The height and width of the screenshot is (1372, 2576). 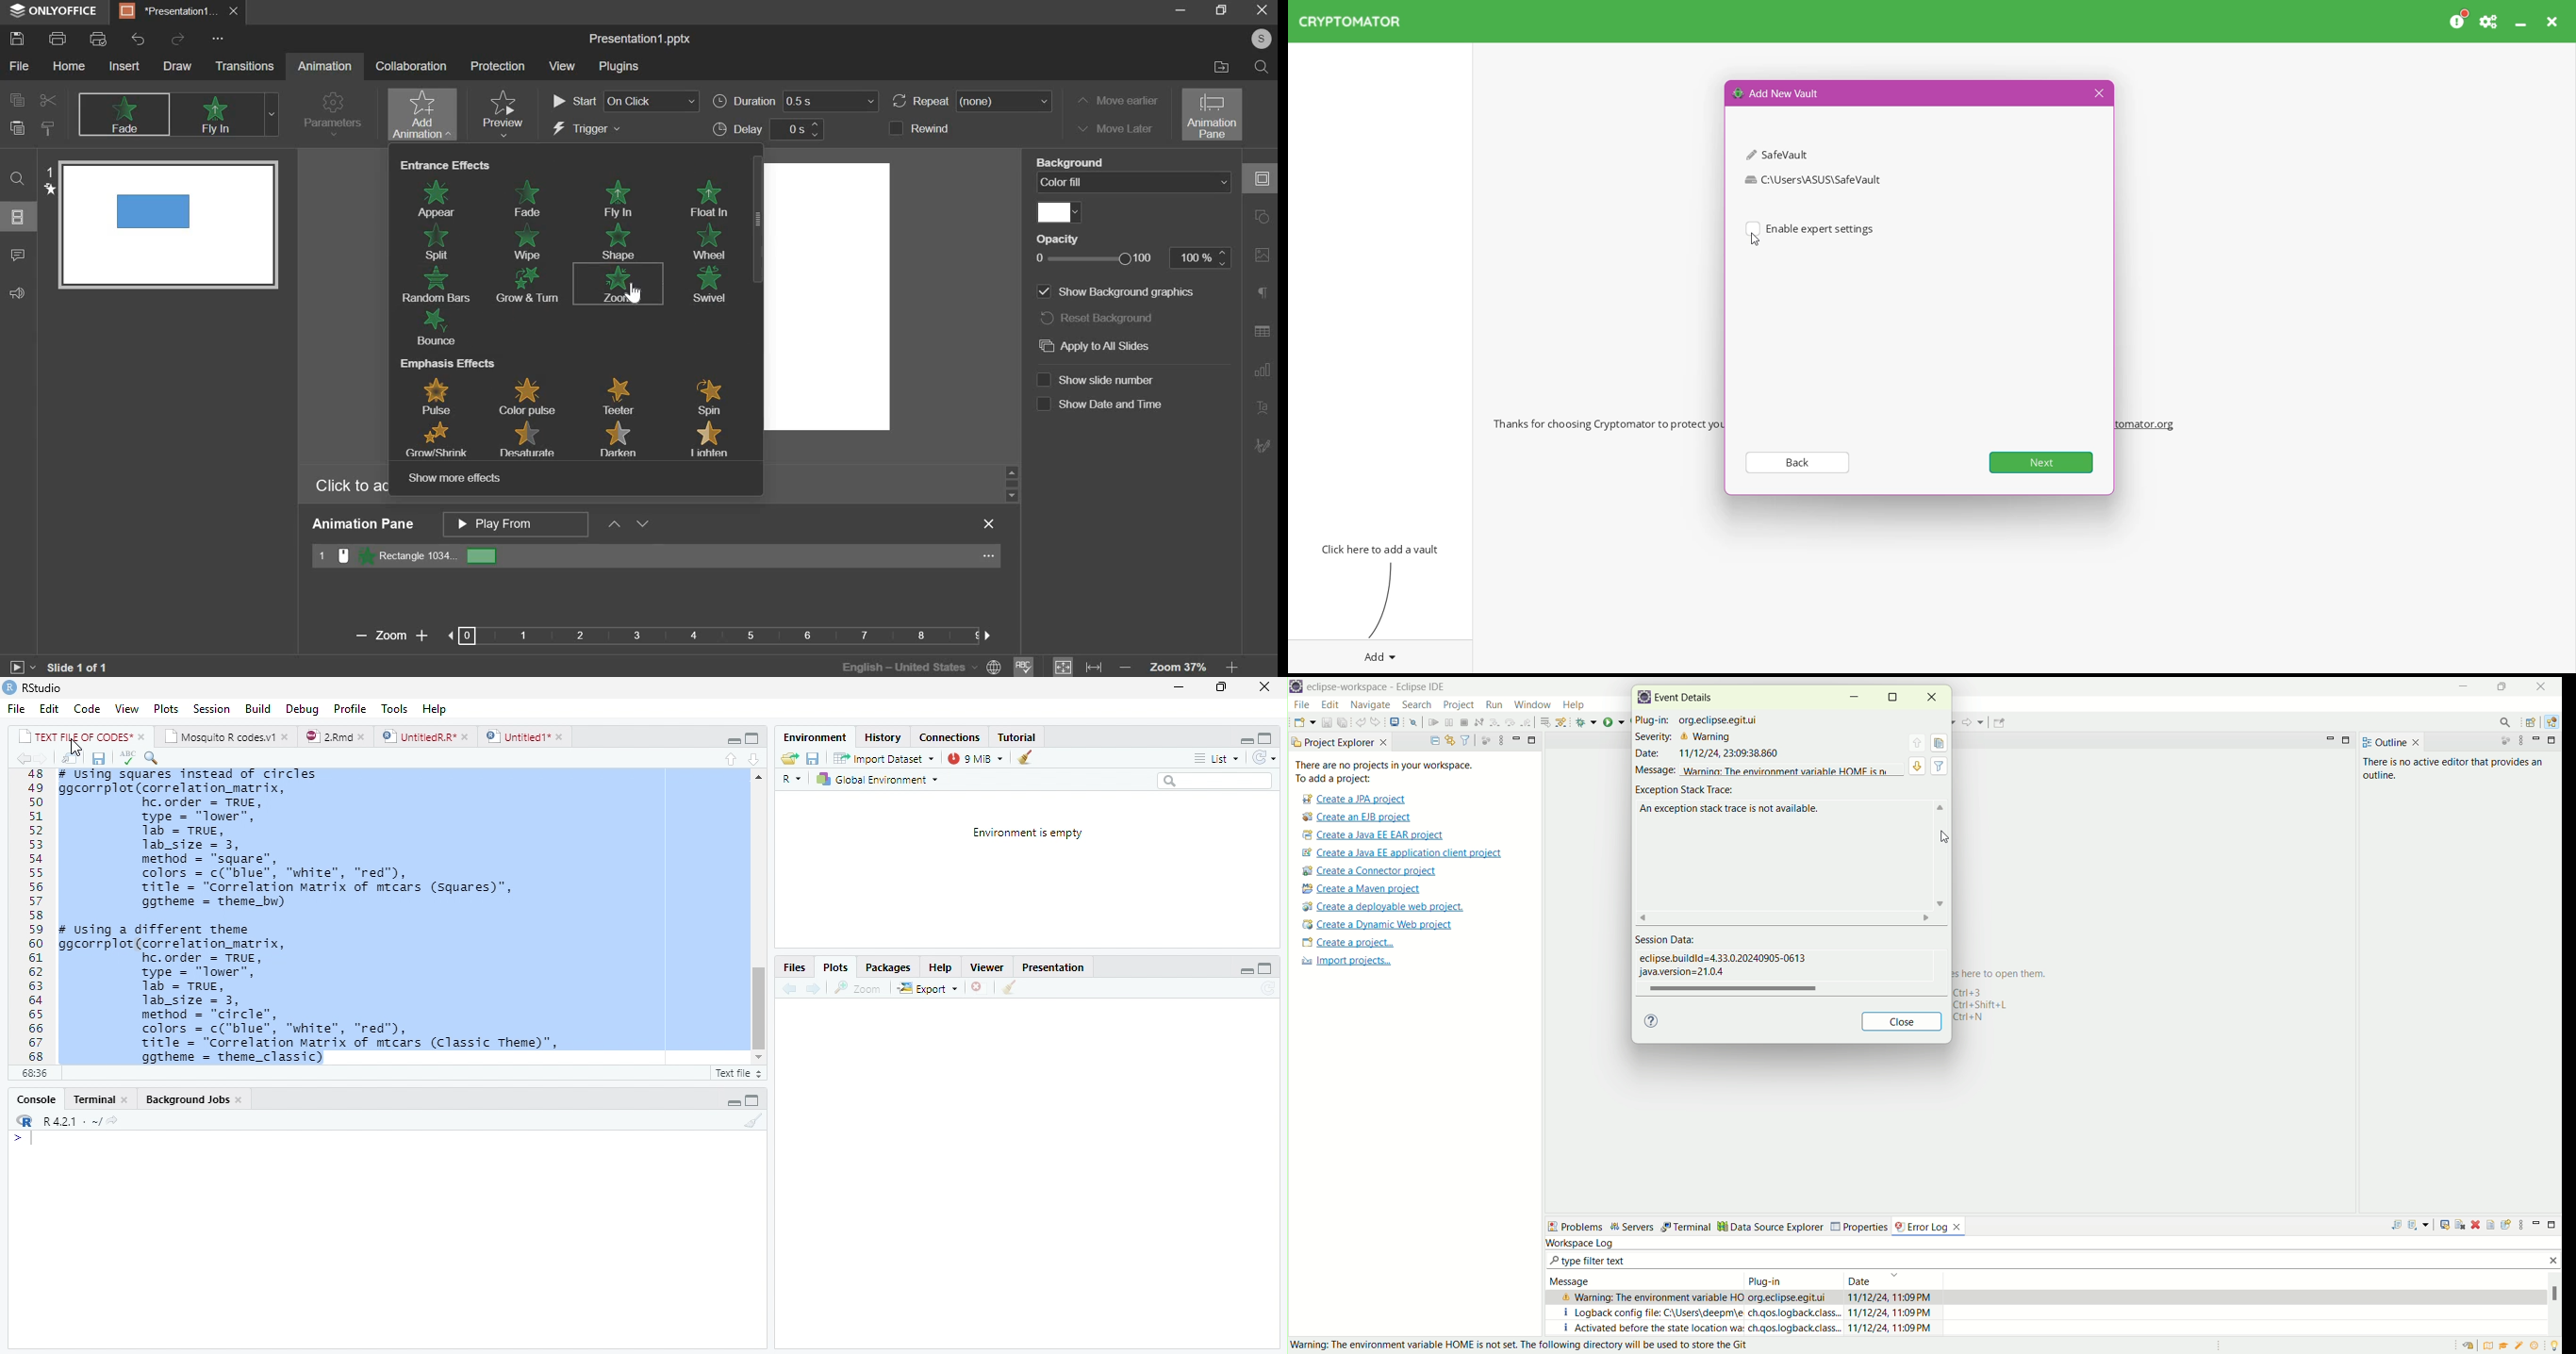 What do you see at coordinates (17, 294) in the screenshot?
I see `feedback` at bounding box center [17, 294].